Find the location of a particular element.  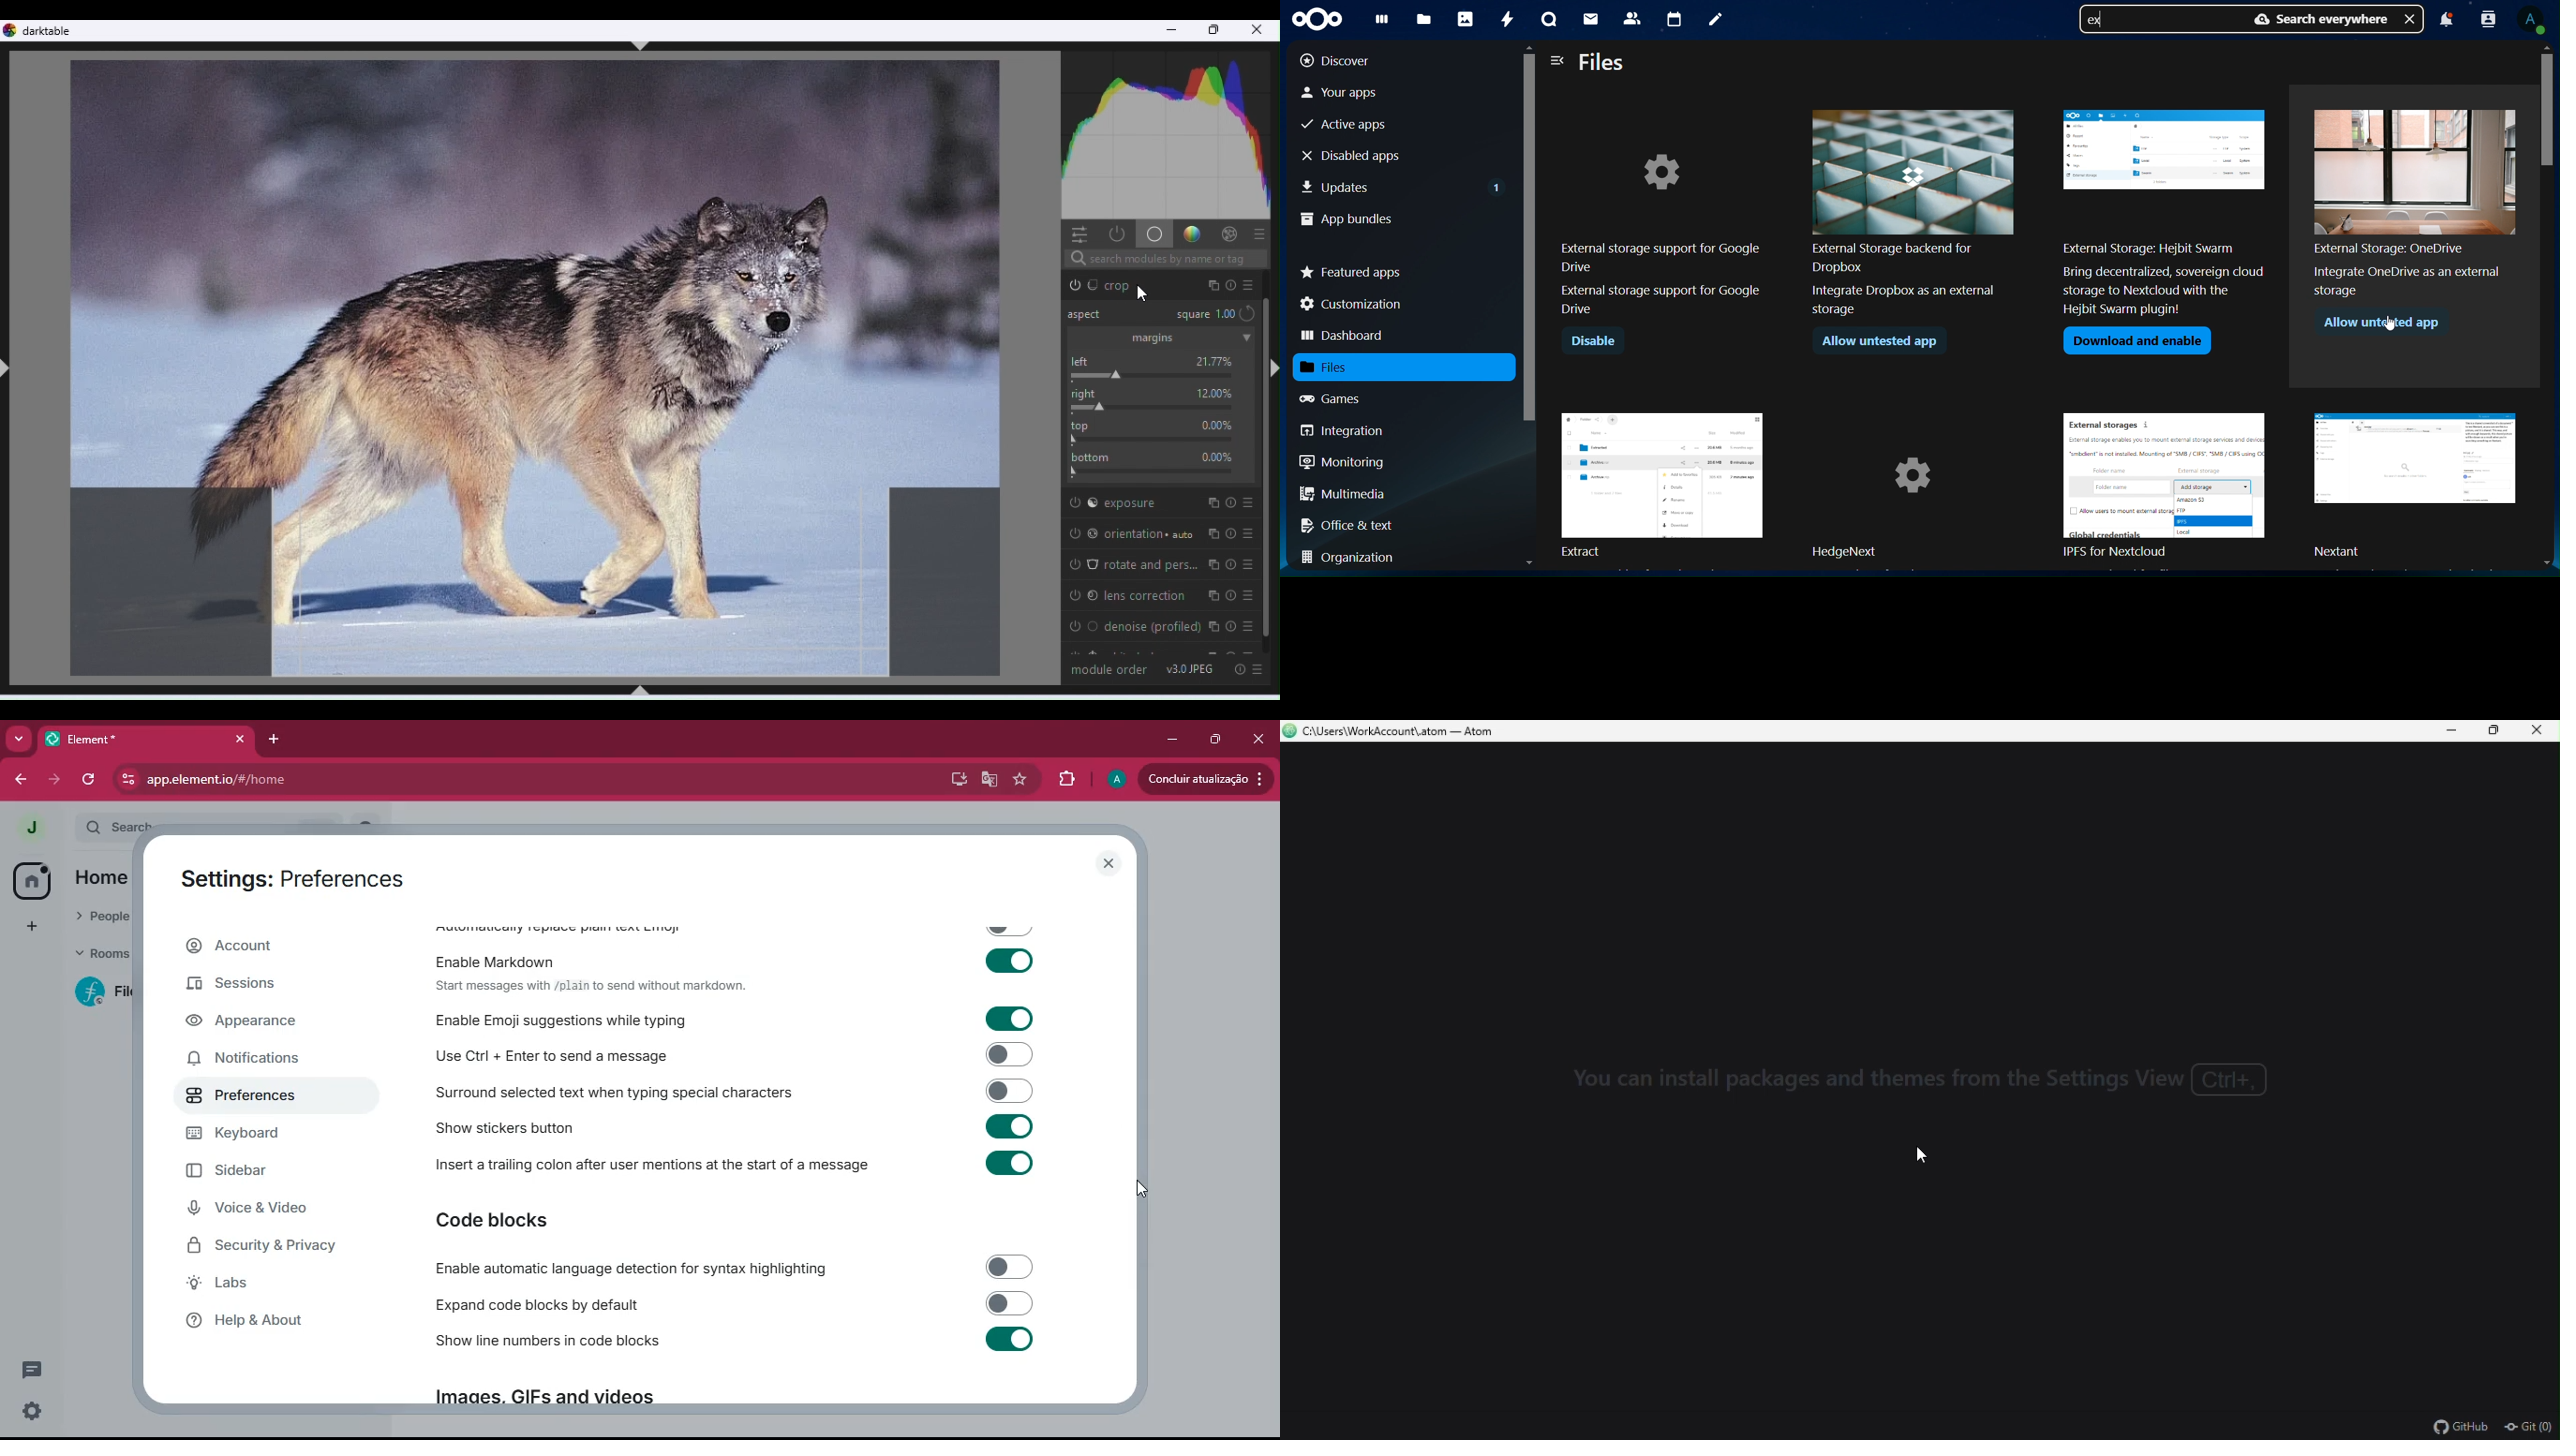

activity is located at coordinates (1505, 19).